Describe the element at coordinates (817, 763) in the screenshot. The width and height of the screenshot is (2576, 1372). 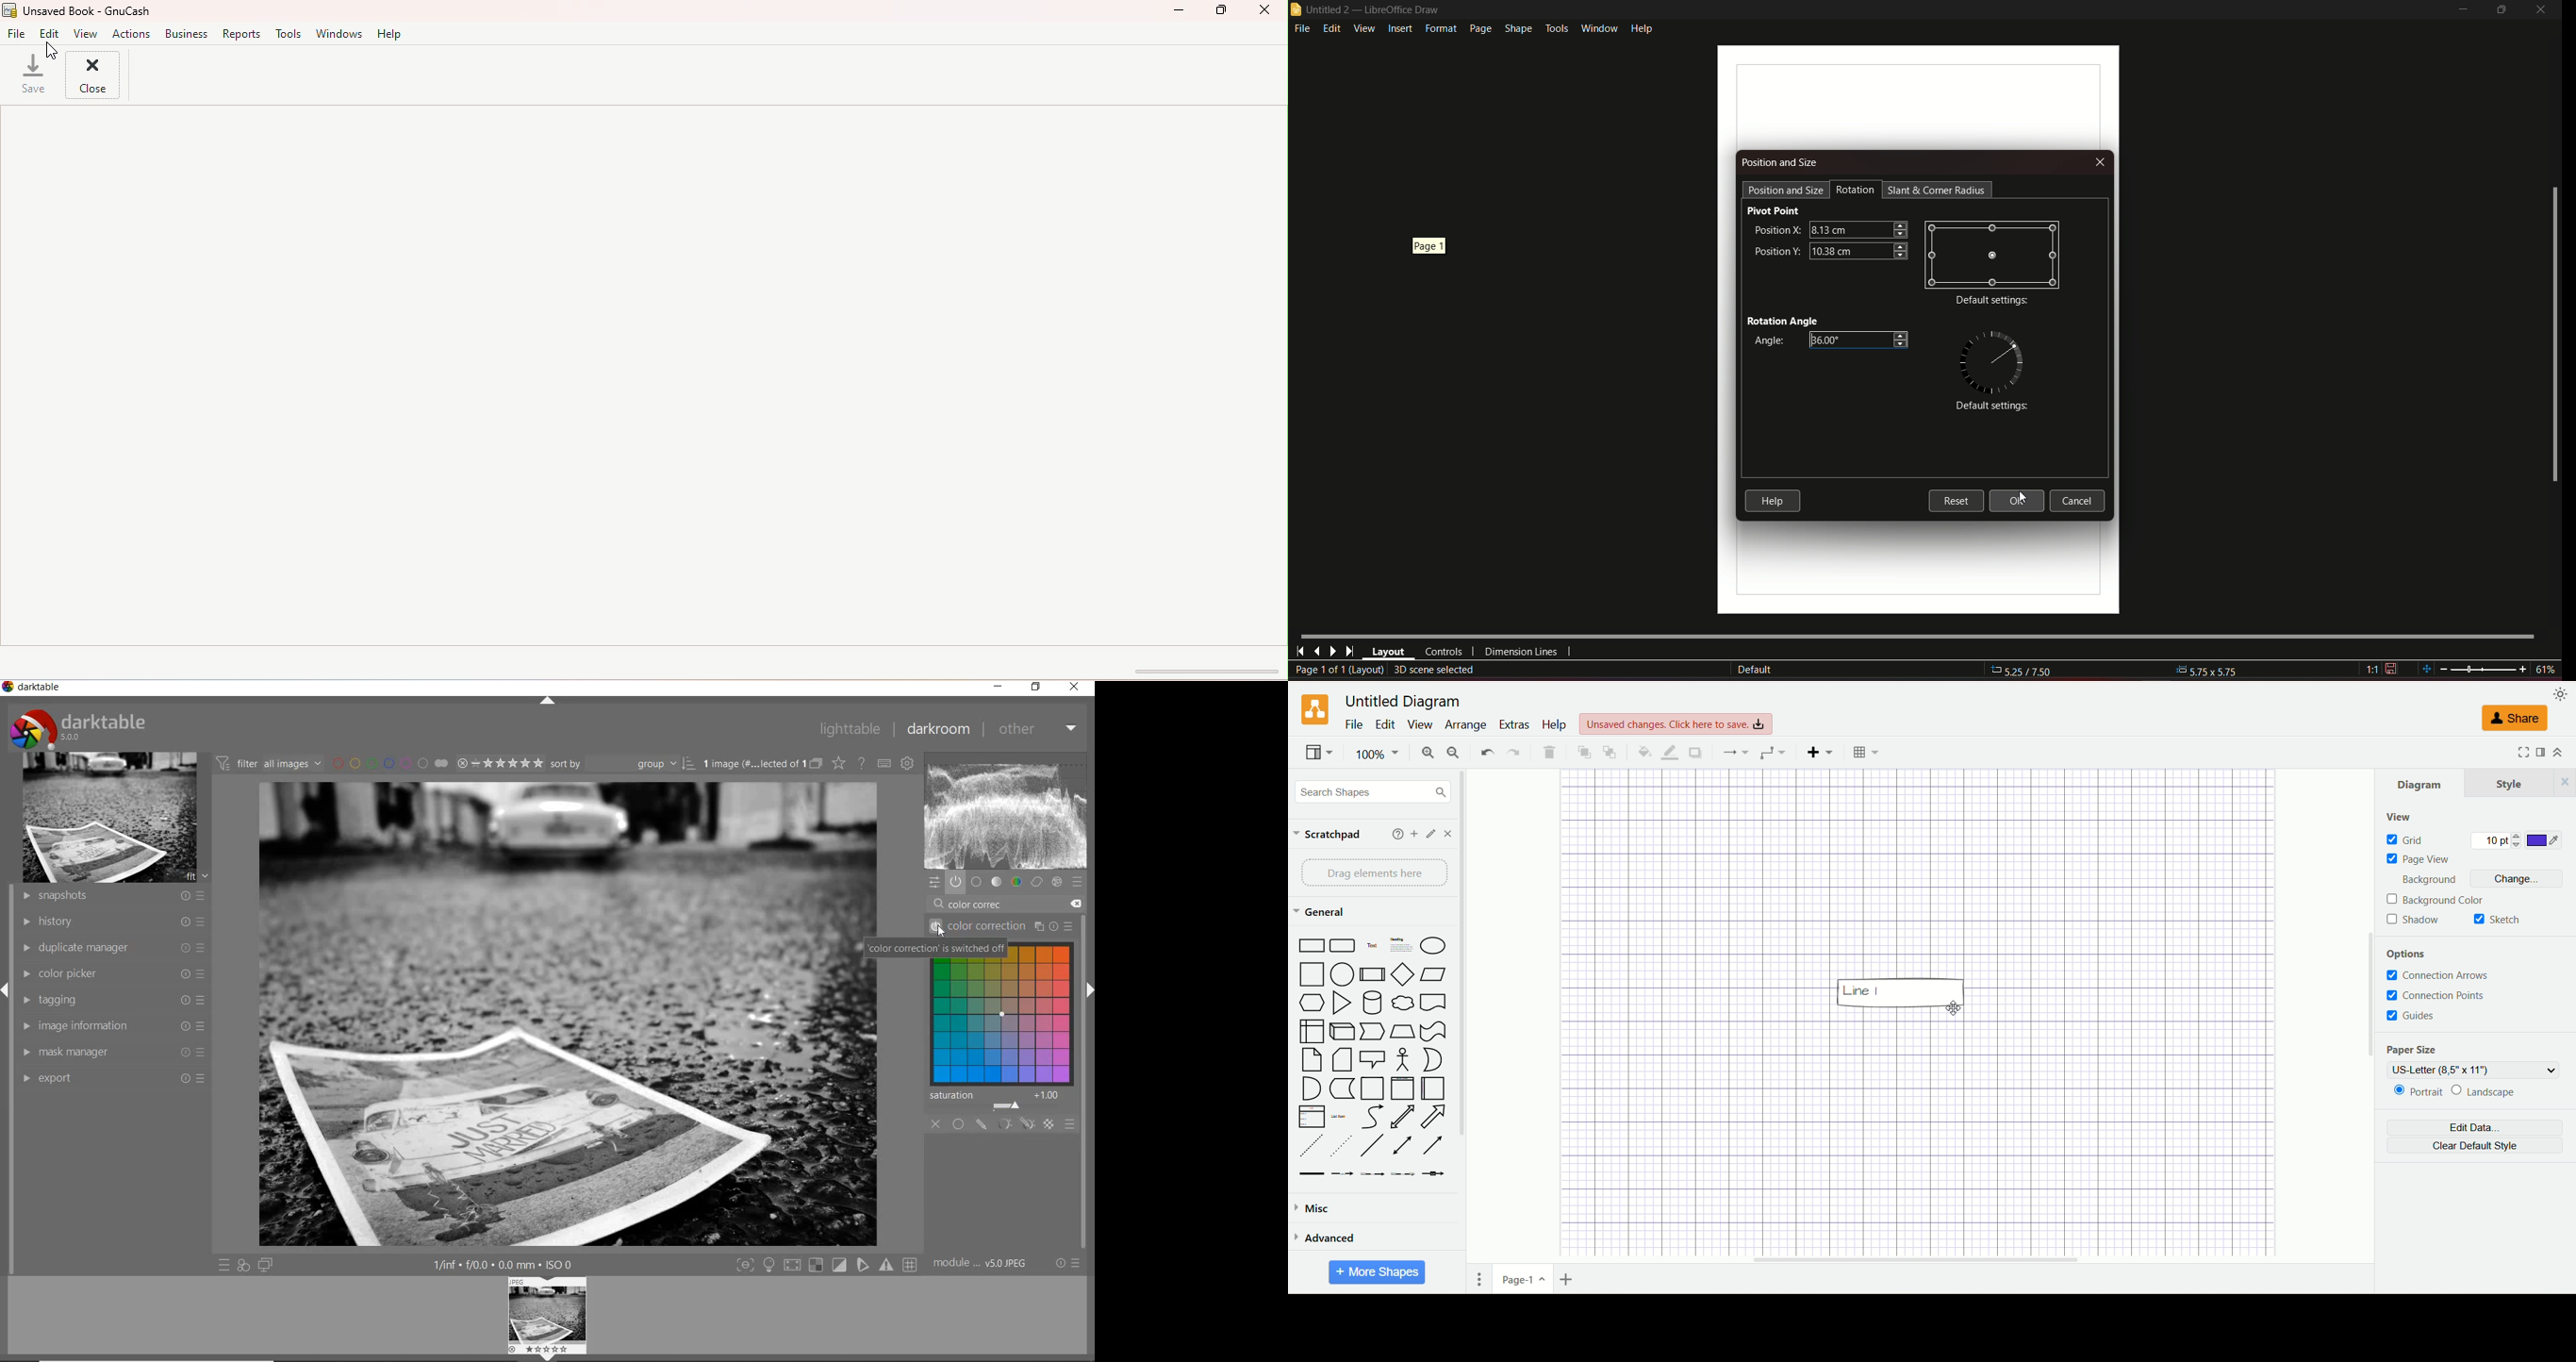
I see `collapsed grouped images` at that location.